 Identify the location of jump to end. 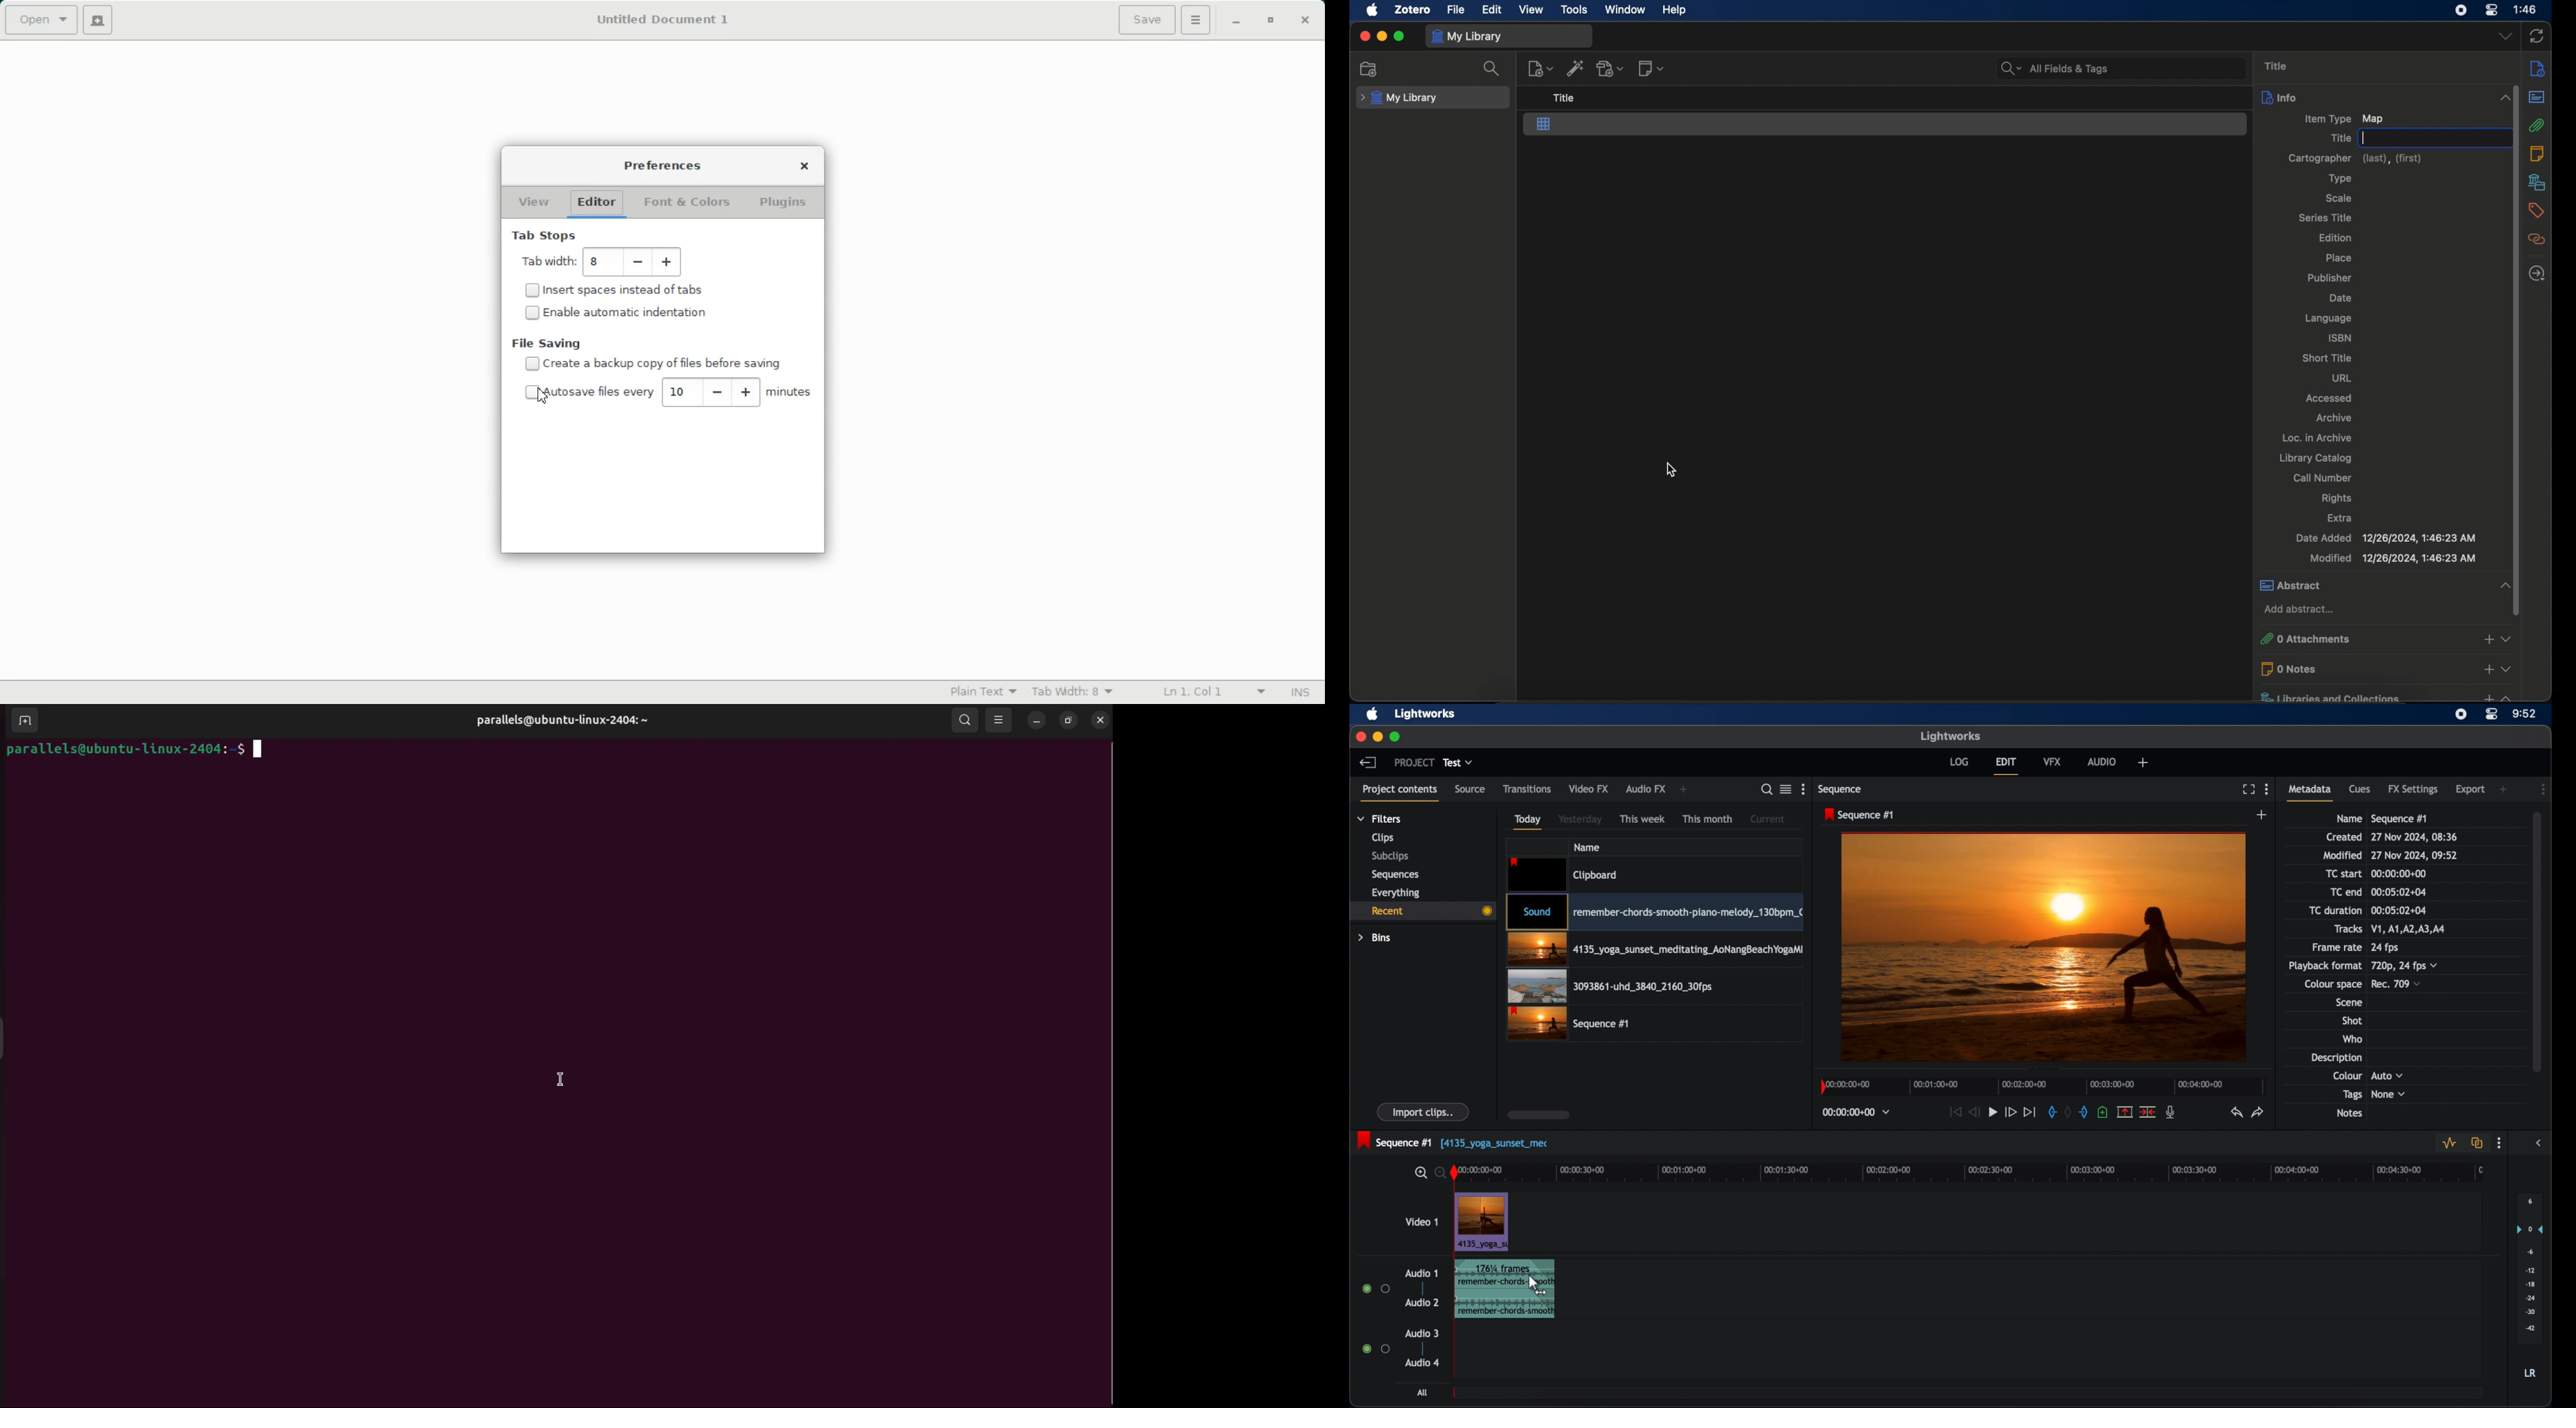
(2030, 1112).